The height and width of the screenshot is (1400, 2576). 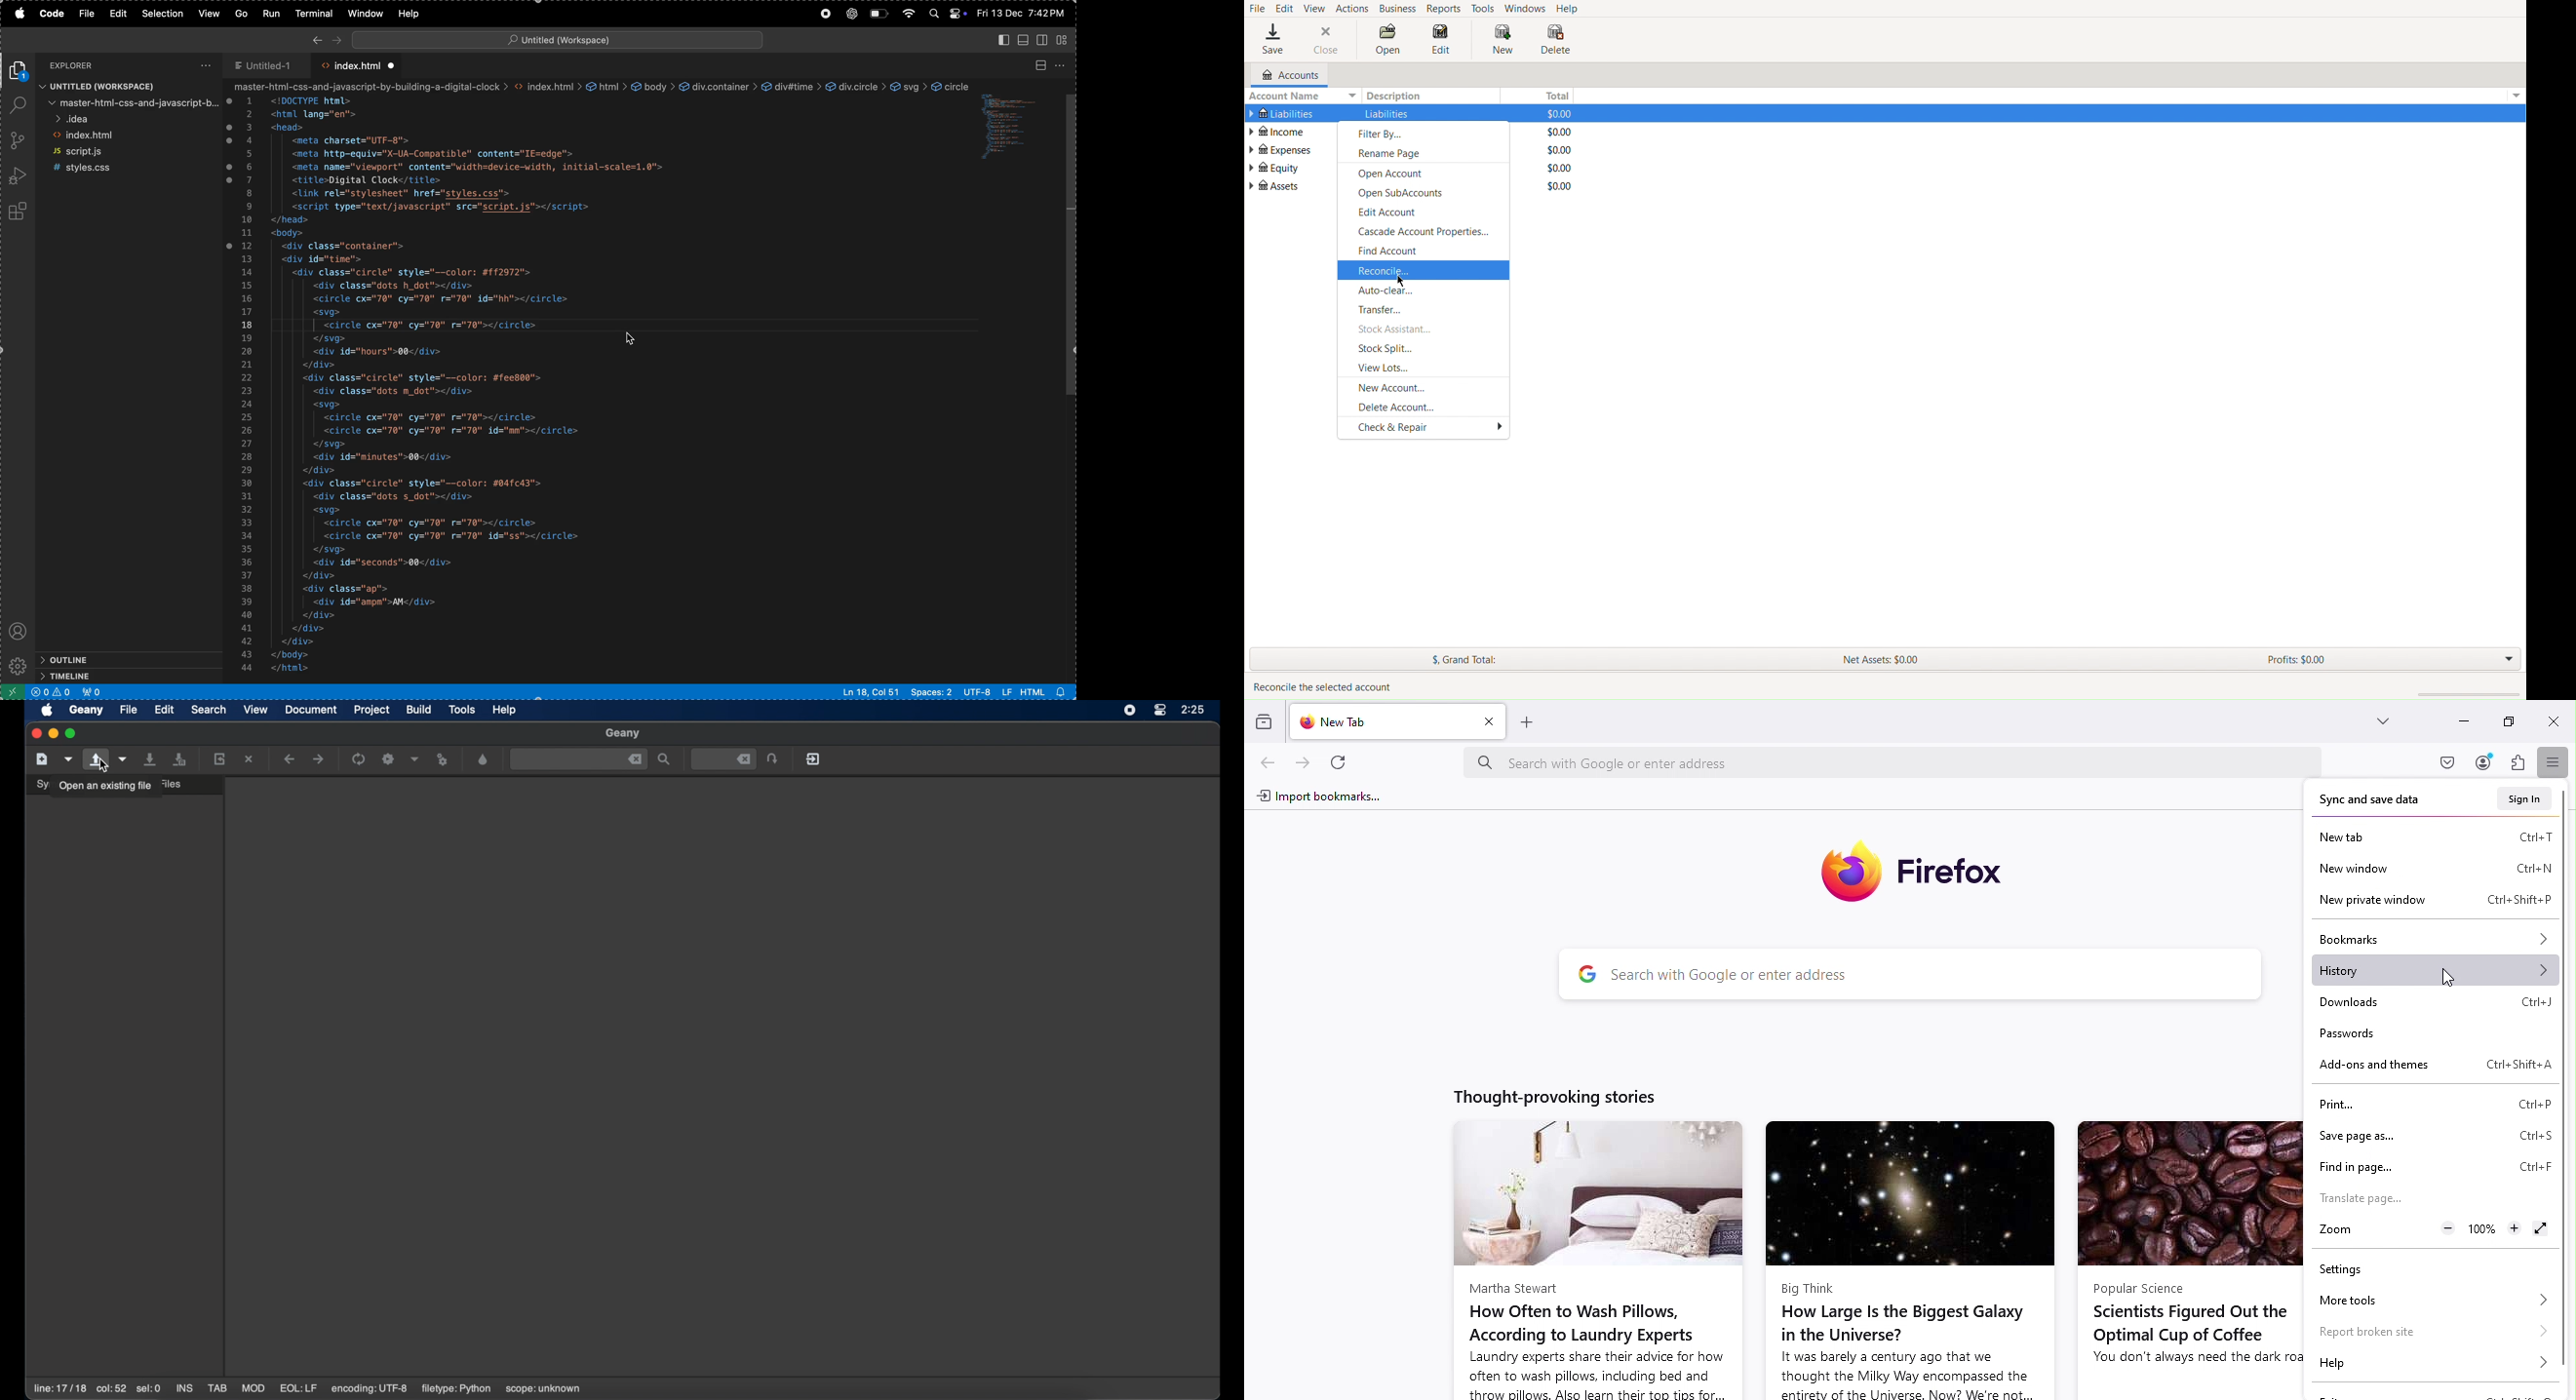 What do you see at coordinates (1501, 41) in the screenshot?
I see `New` at bounding box center [1501, 41].